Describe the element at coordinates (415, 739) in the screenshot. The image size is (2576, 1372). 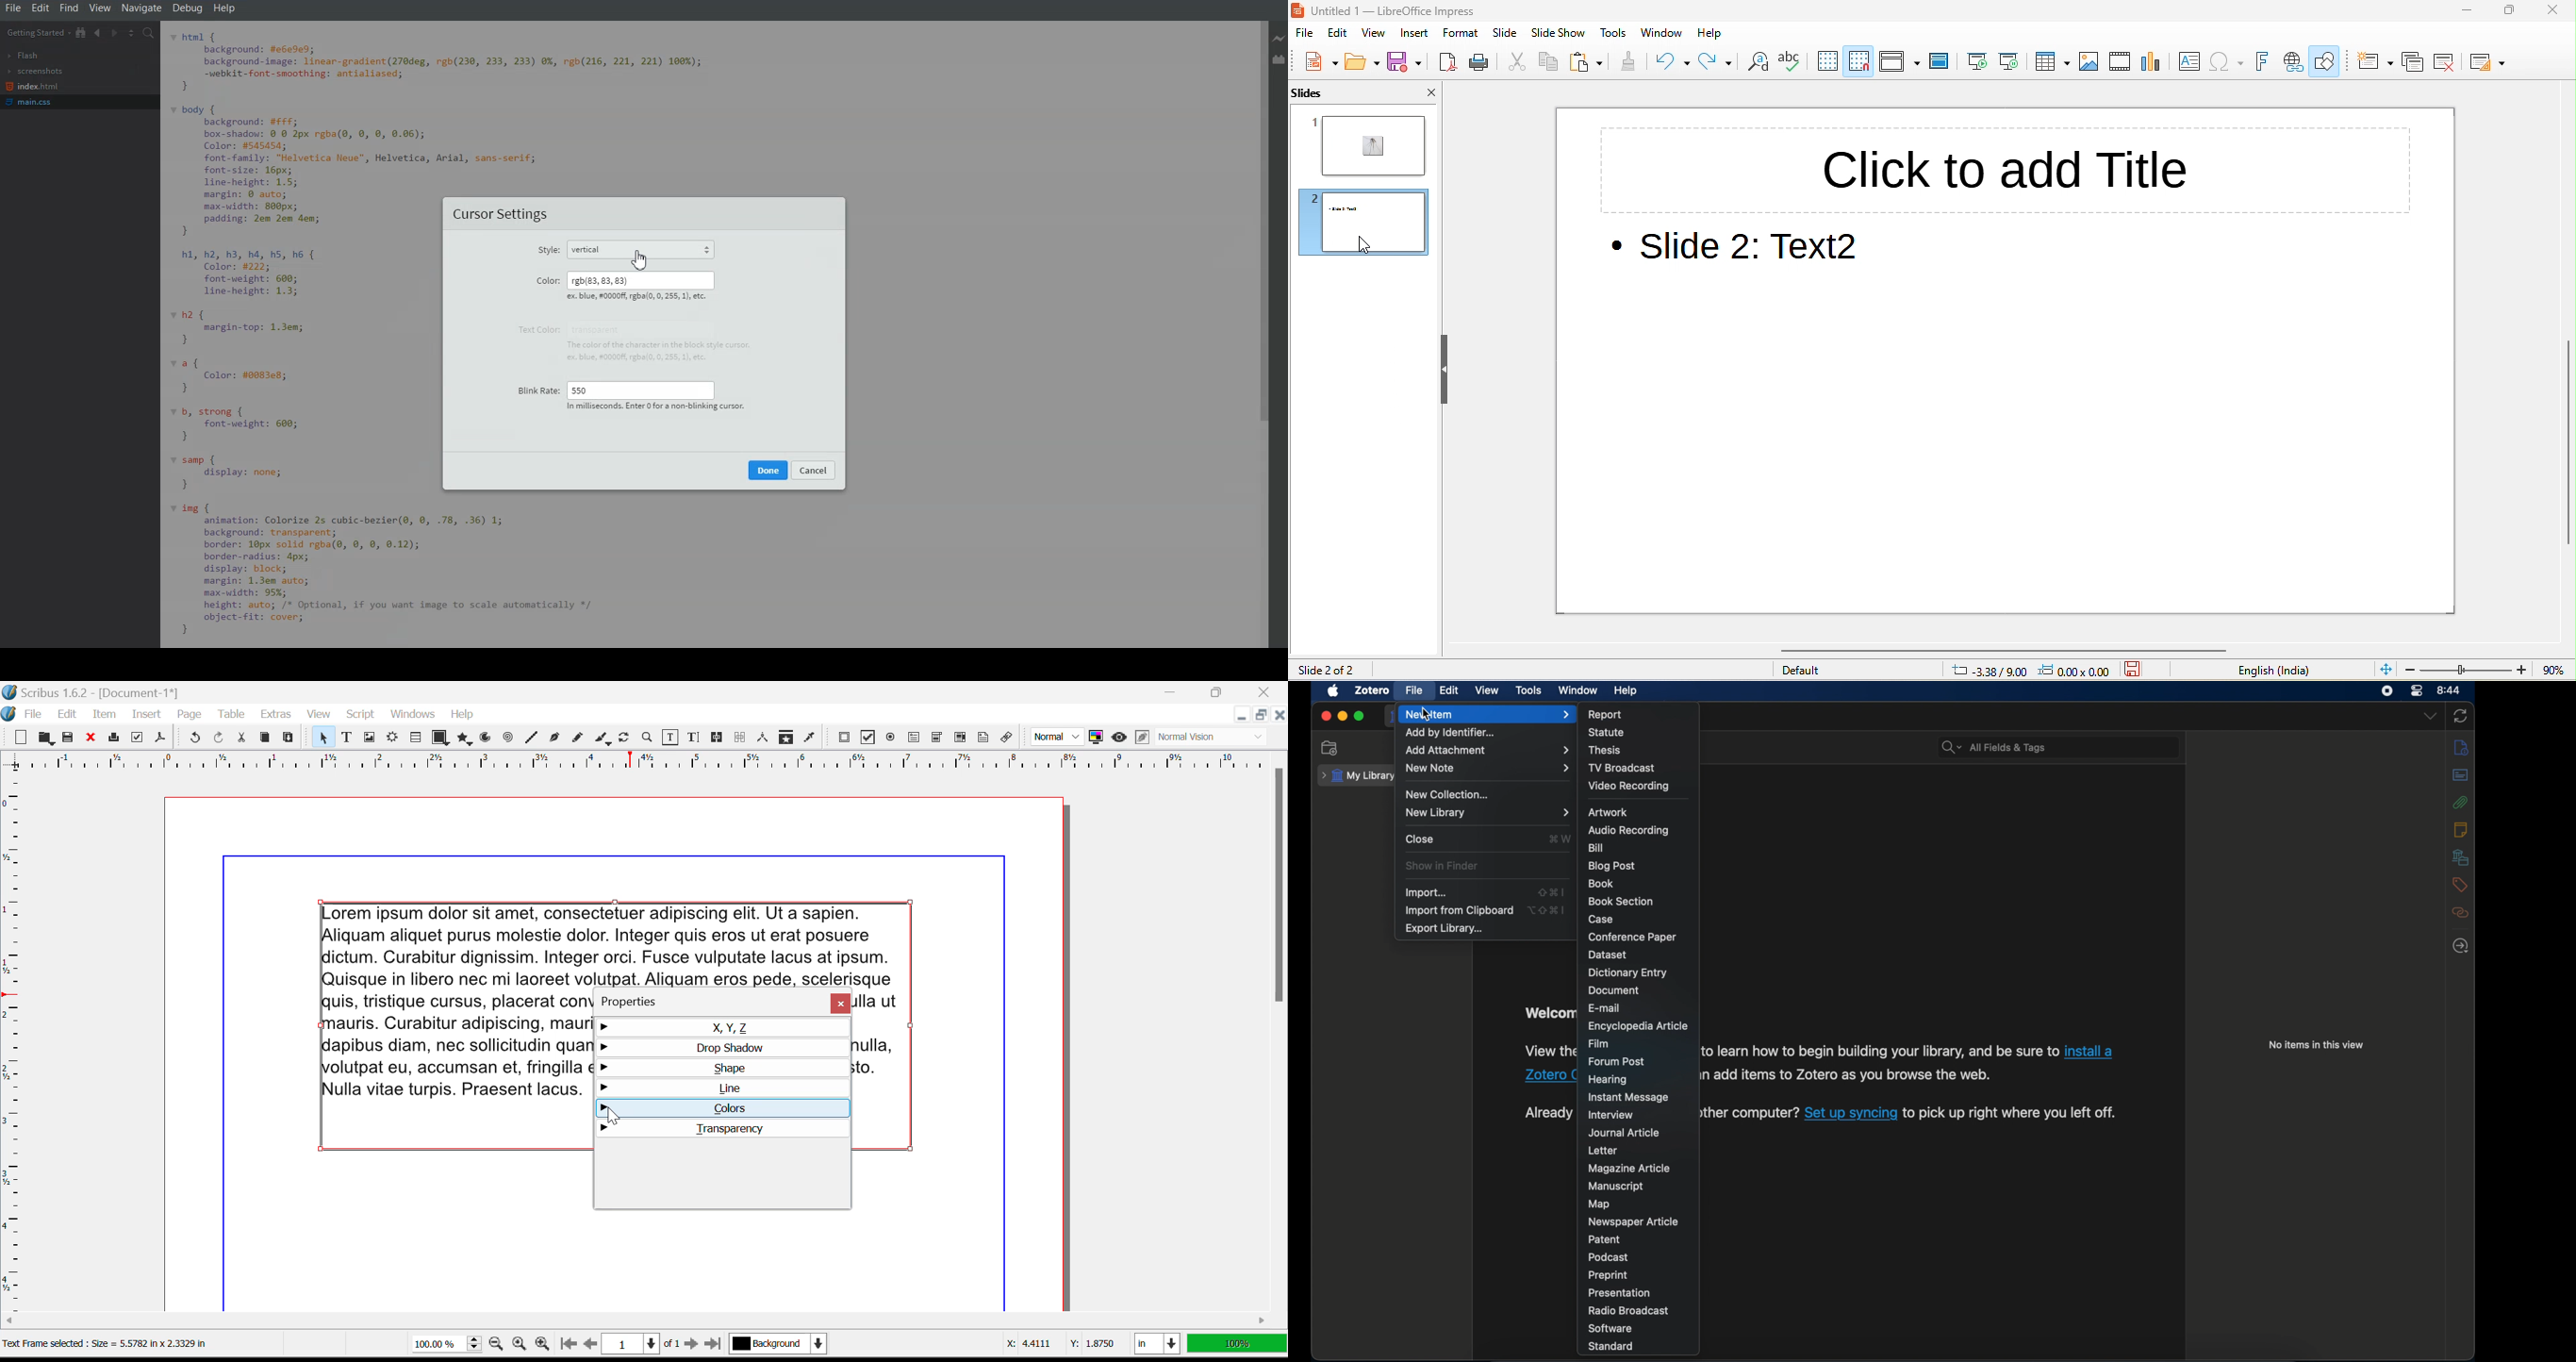
I see `Tables` at that location.